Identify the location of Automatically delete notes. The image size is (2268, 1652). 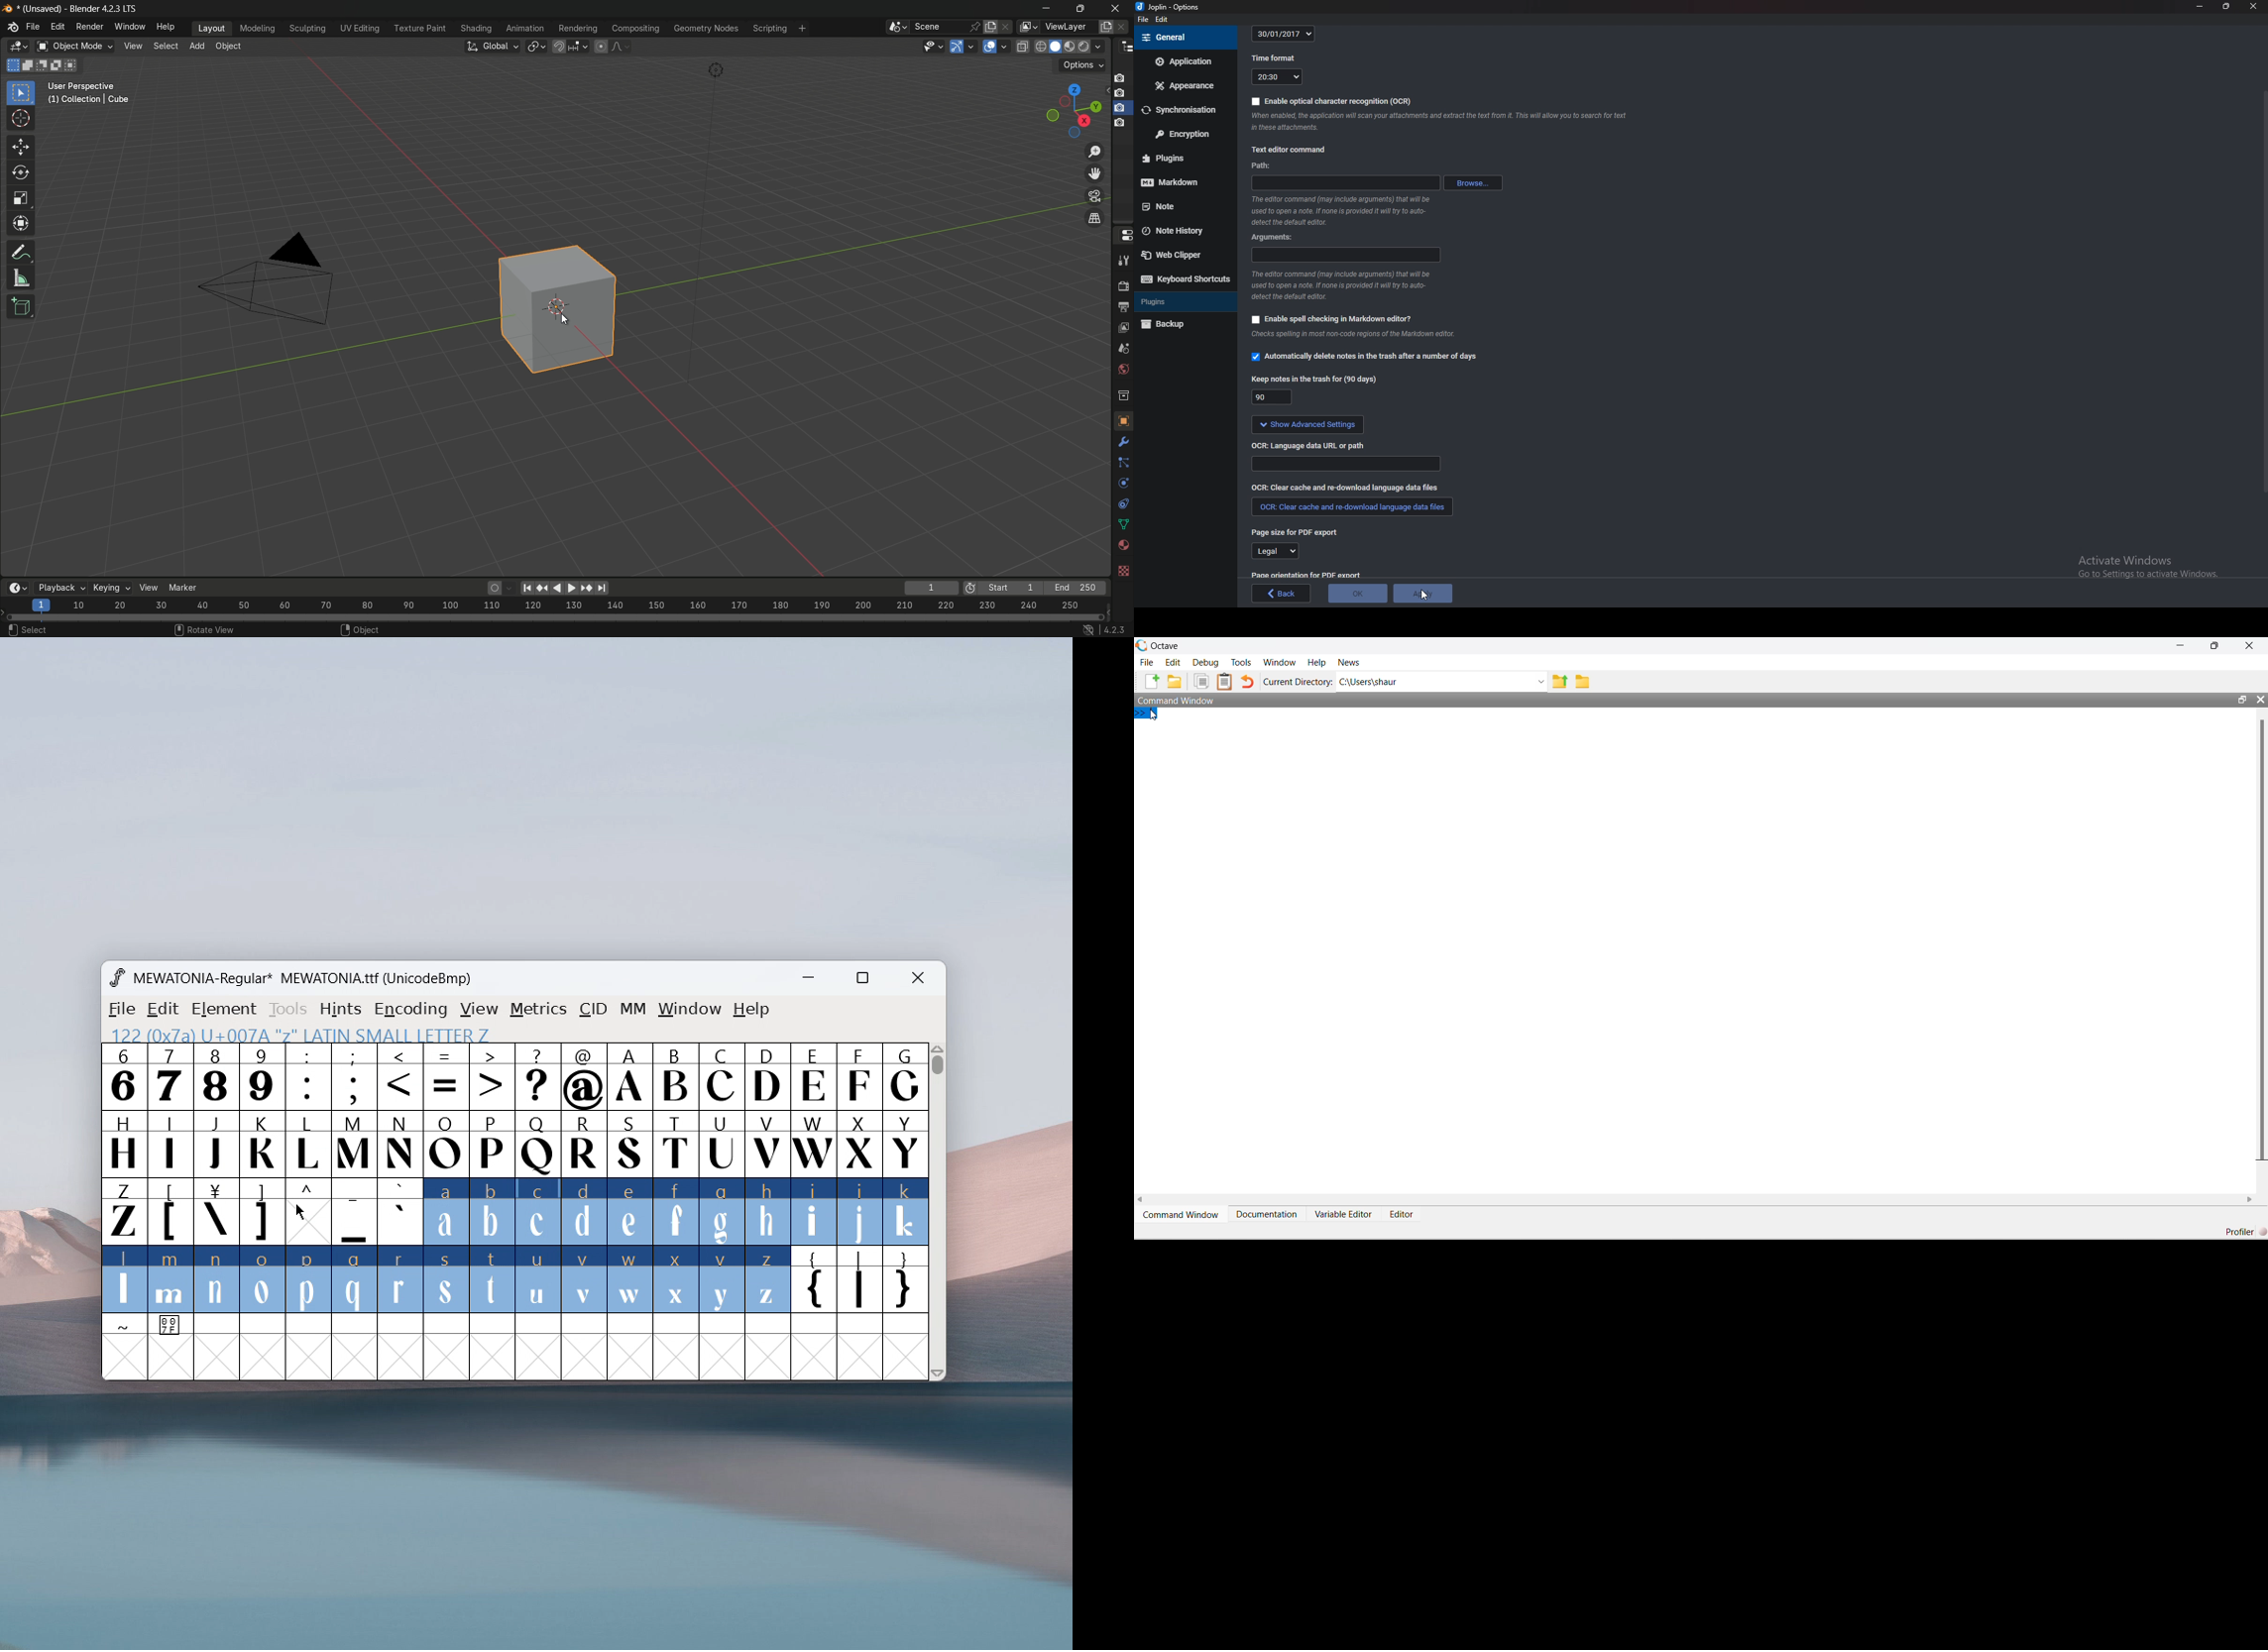
(1363, 357).